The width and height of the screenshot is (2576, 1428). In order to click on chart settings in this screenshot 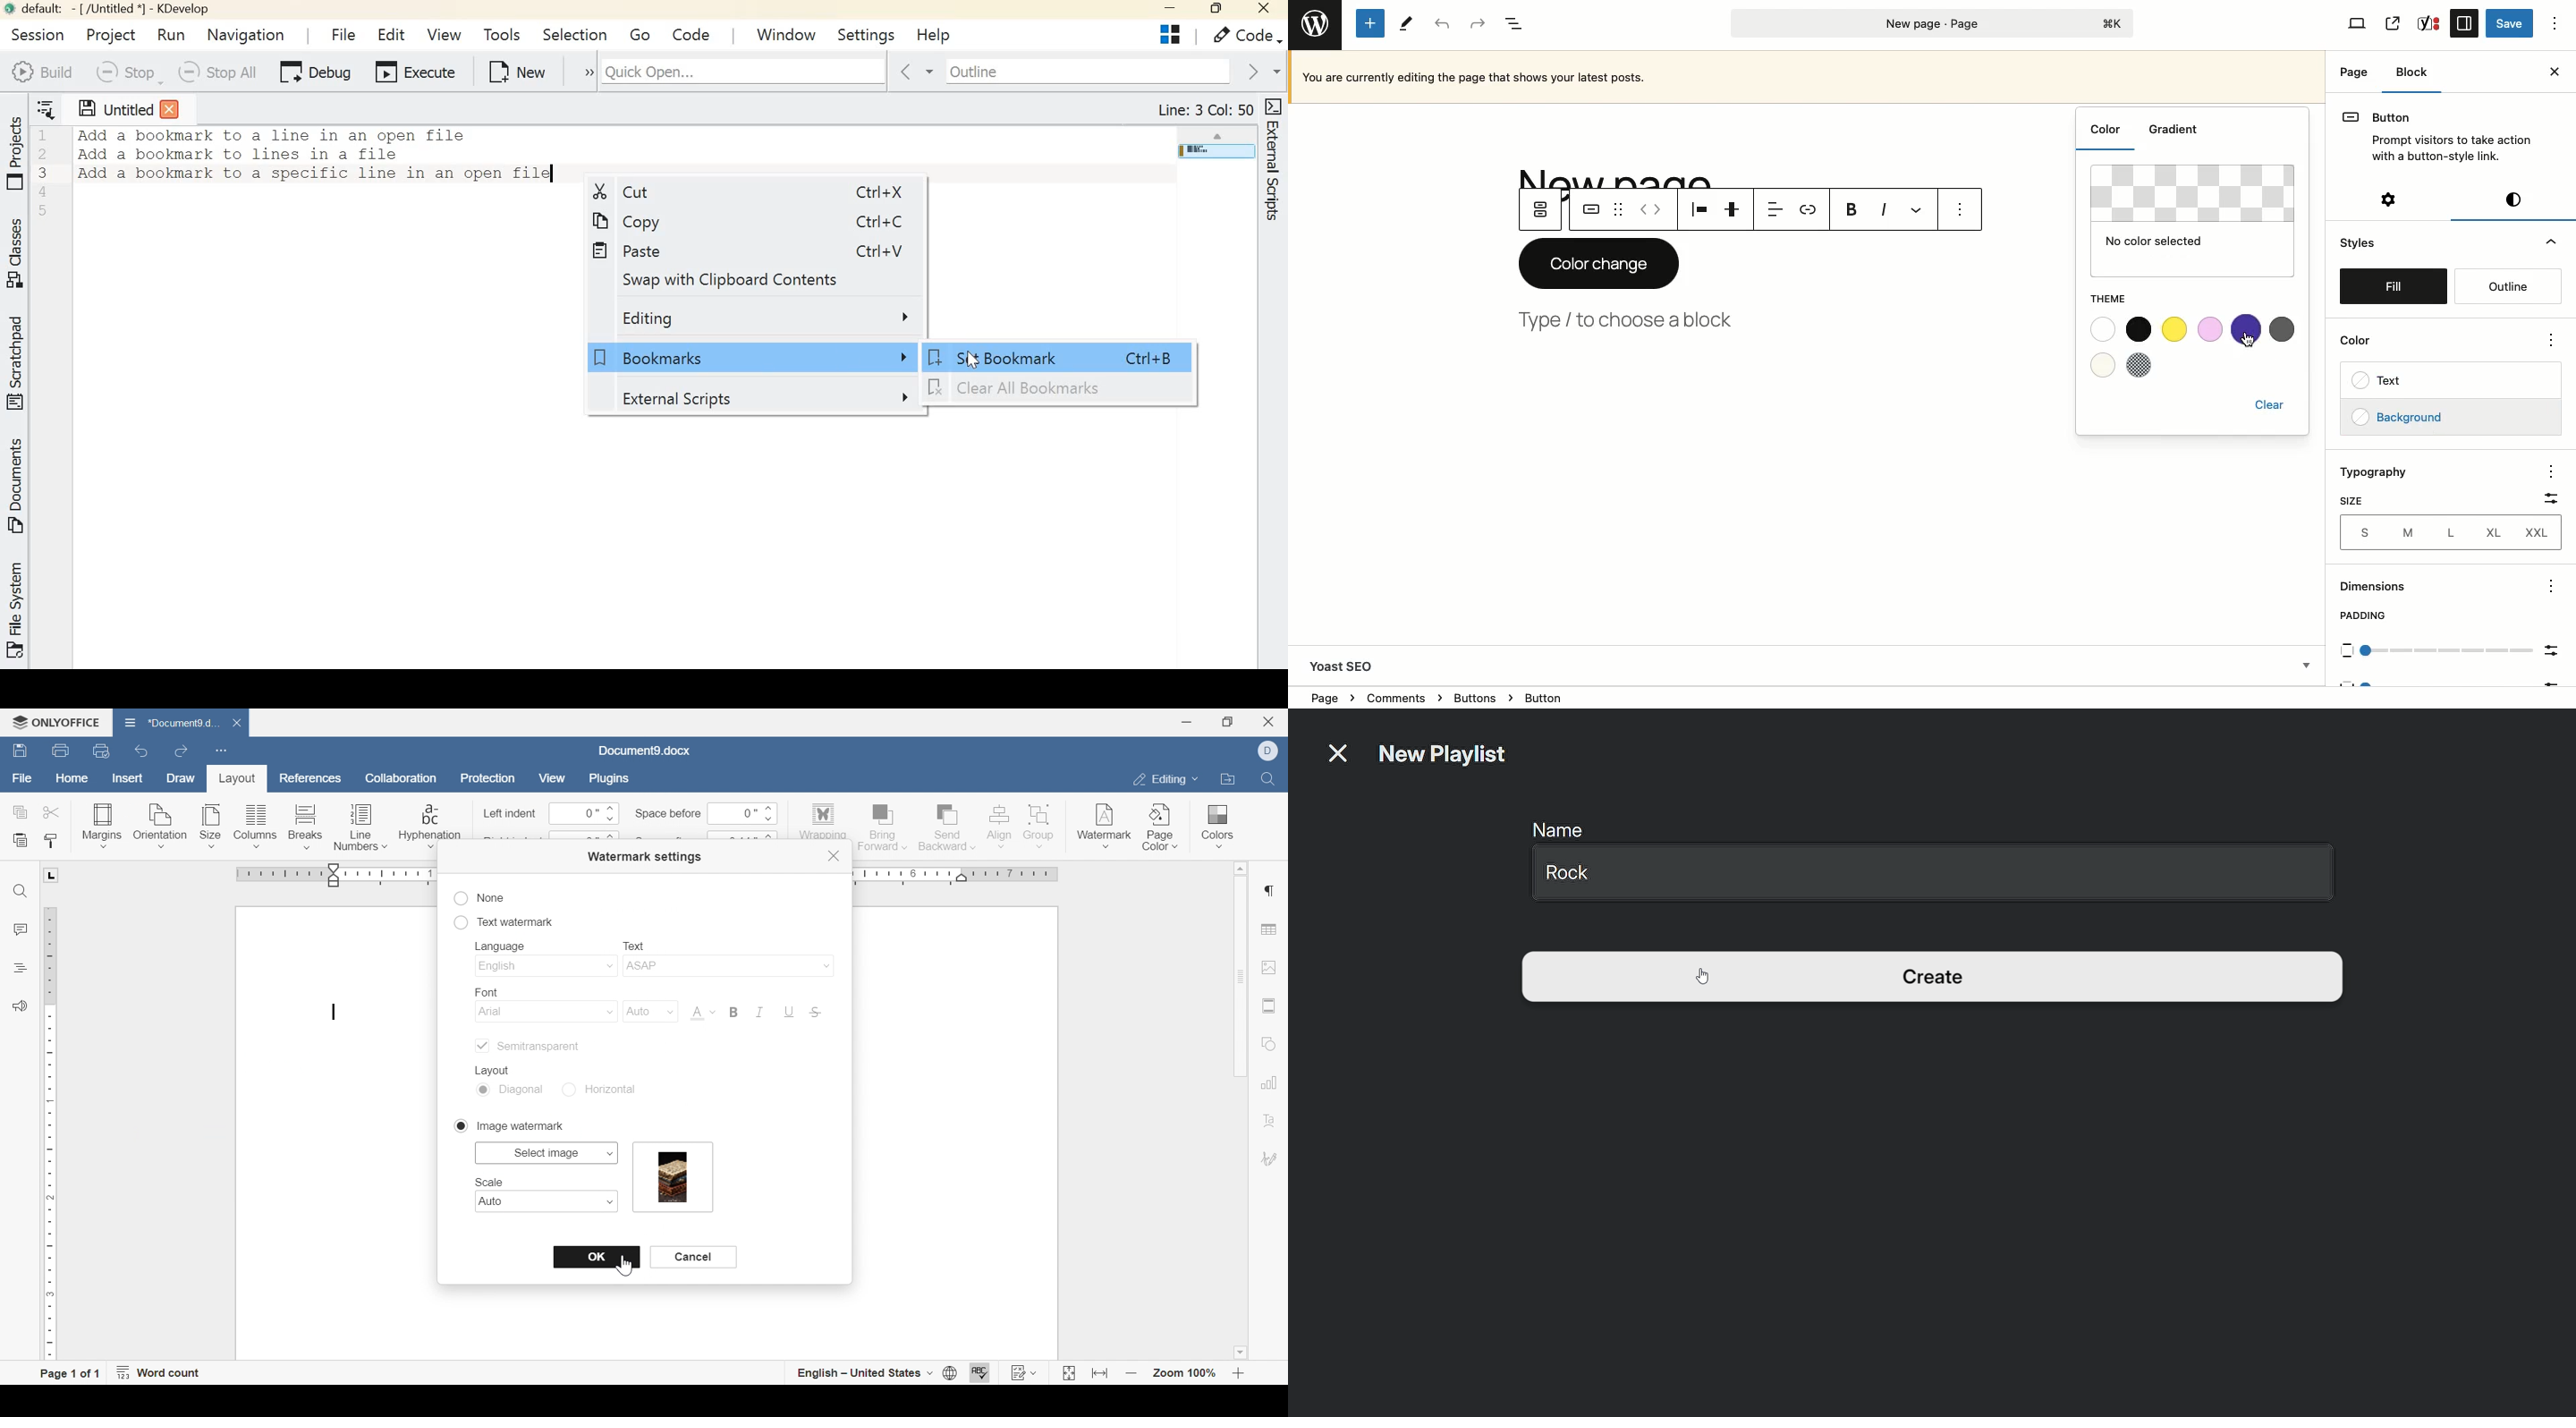, I will do `click(1269, 1082)`.